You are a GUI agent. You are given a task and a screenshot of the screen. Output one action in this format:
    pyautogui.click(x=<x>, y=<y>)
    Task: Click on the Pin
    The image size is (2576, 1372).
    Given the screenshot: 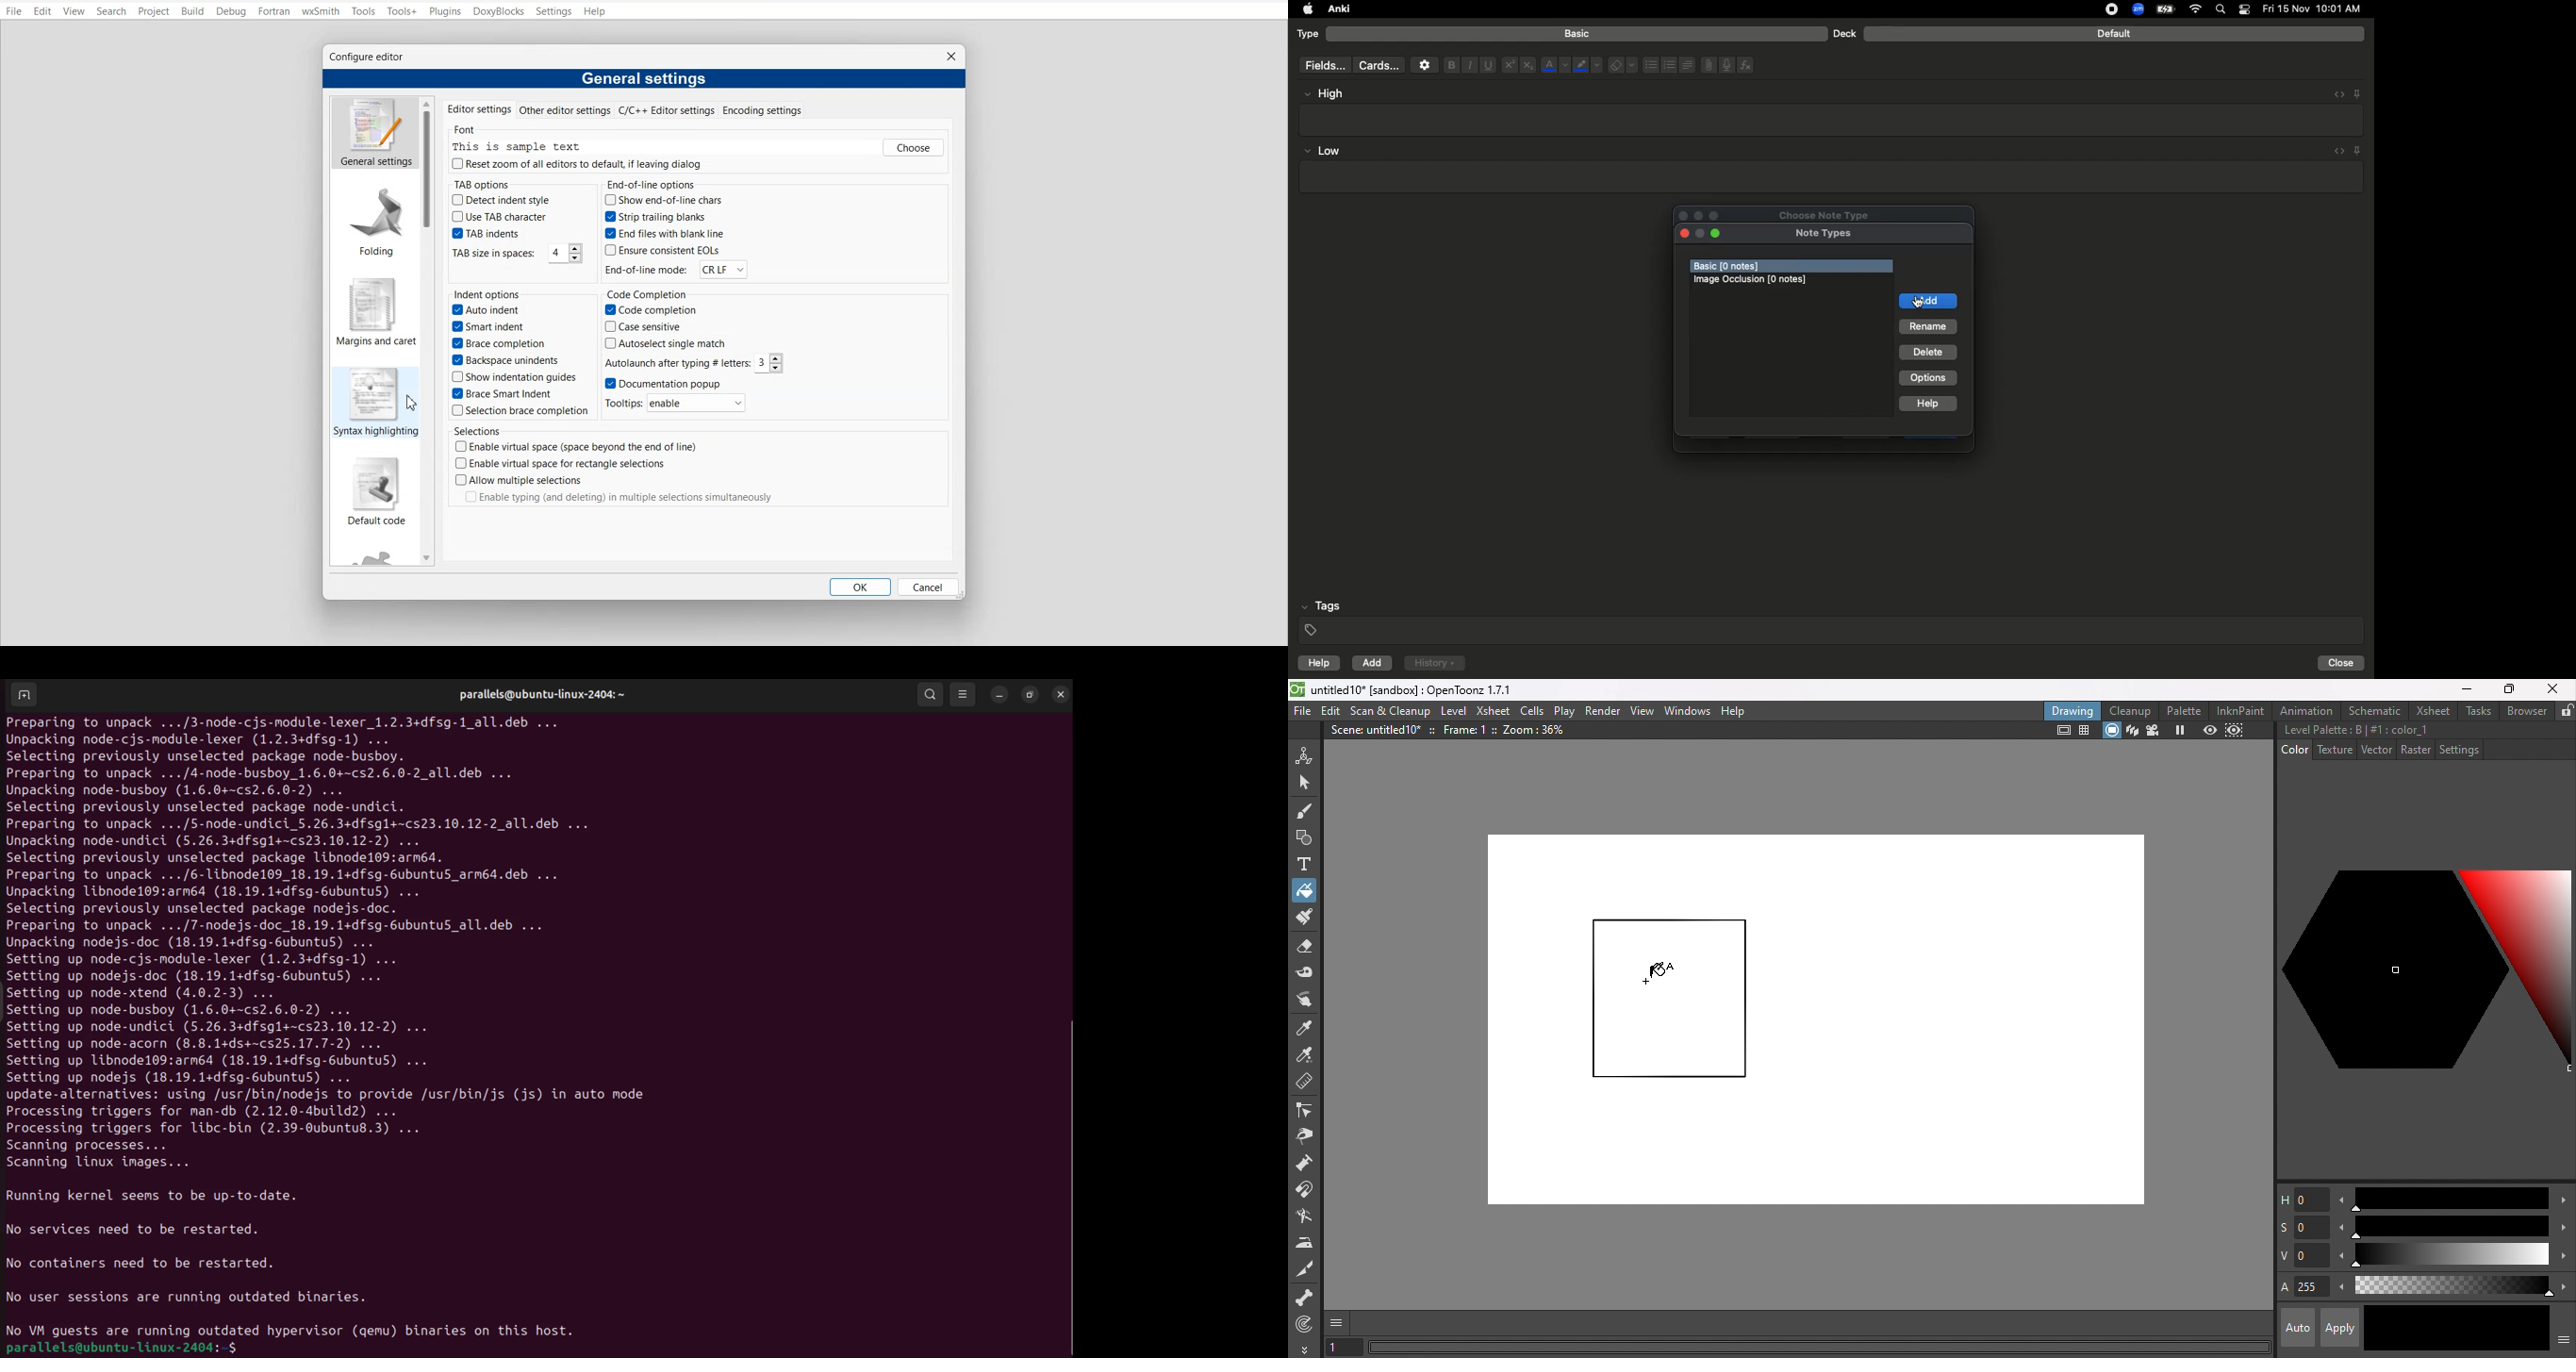 What is the action you would take?
    pyautogui.click(x=2357, y=93)
    